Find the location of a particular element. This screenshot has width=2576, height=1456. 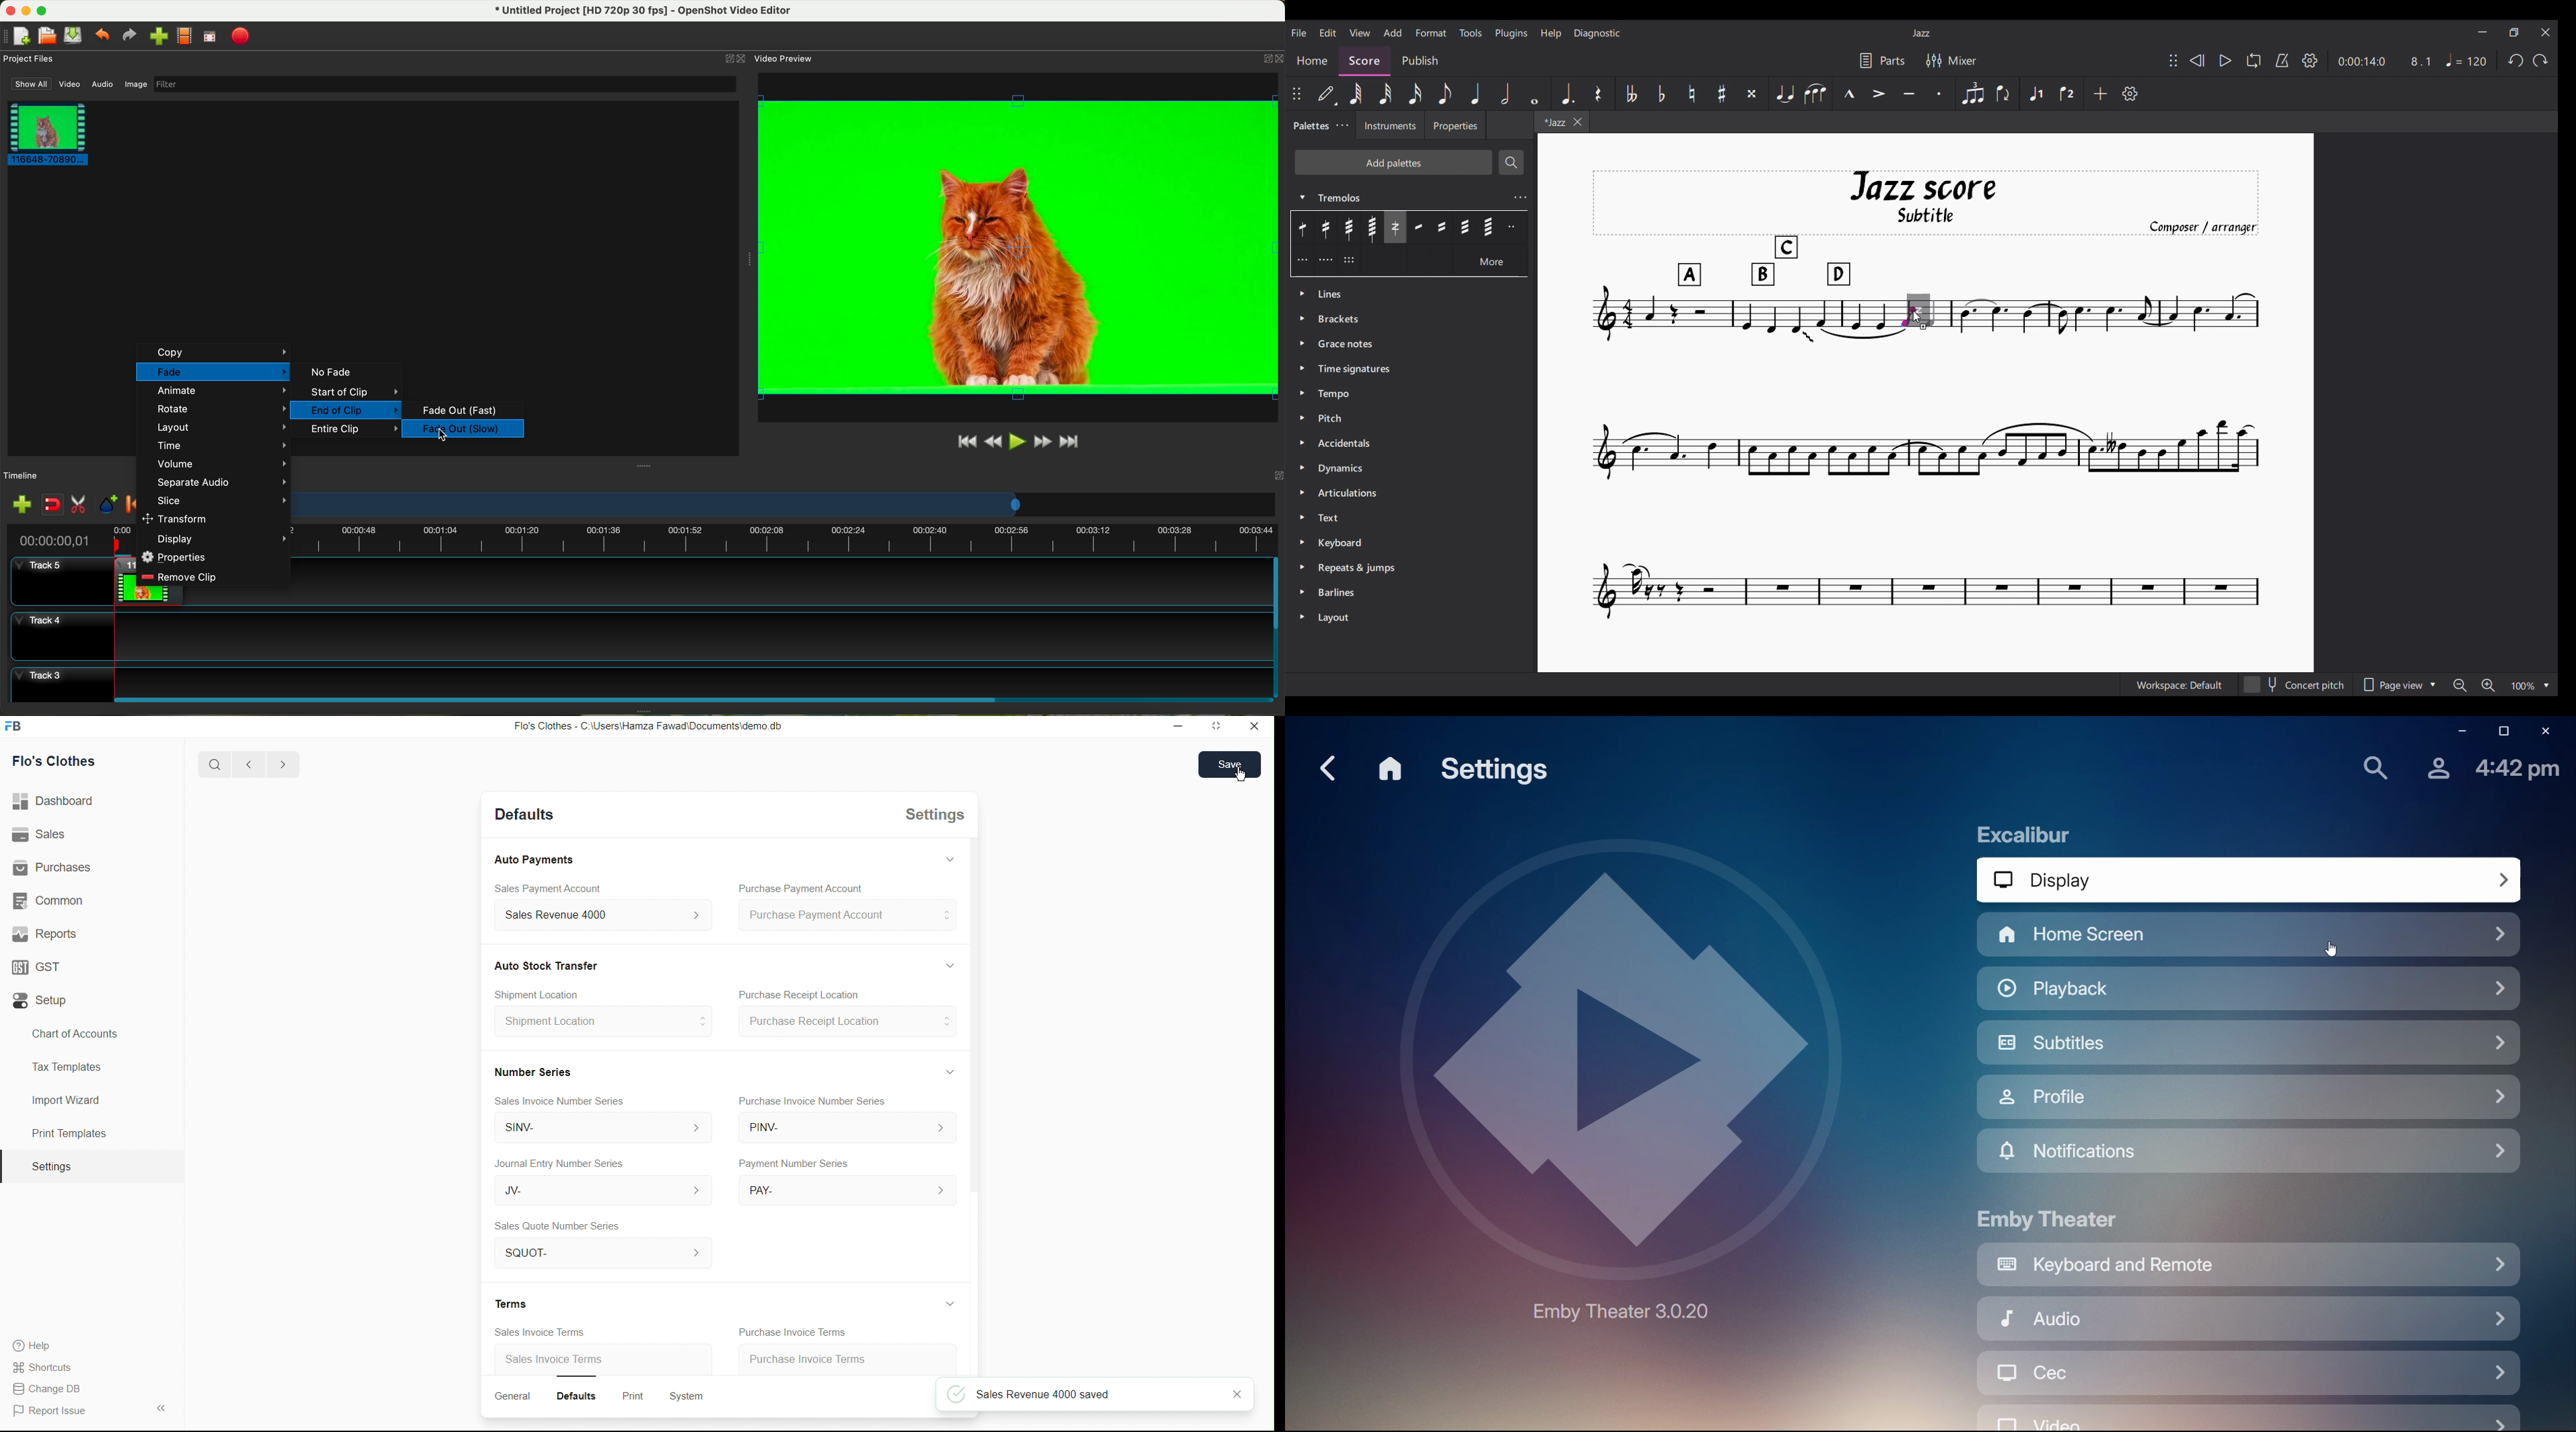

Common is located at coordinates (51, 899).